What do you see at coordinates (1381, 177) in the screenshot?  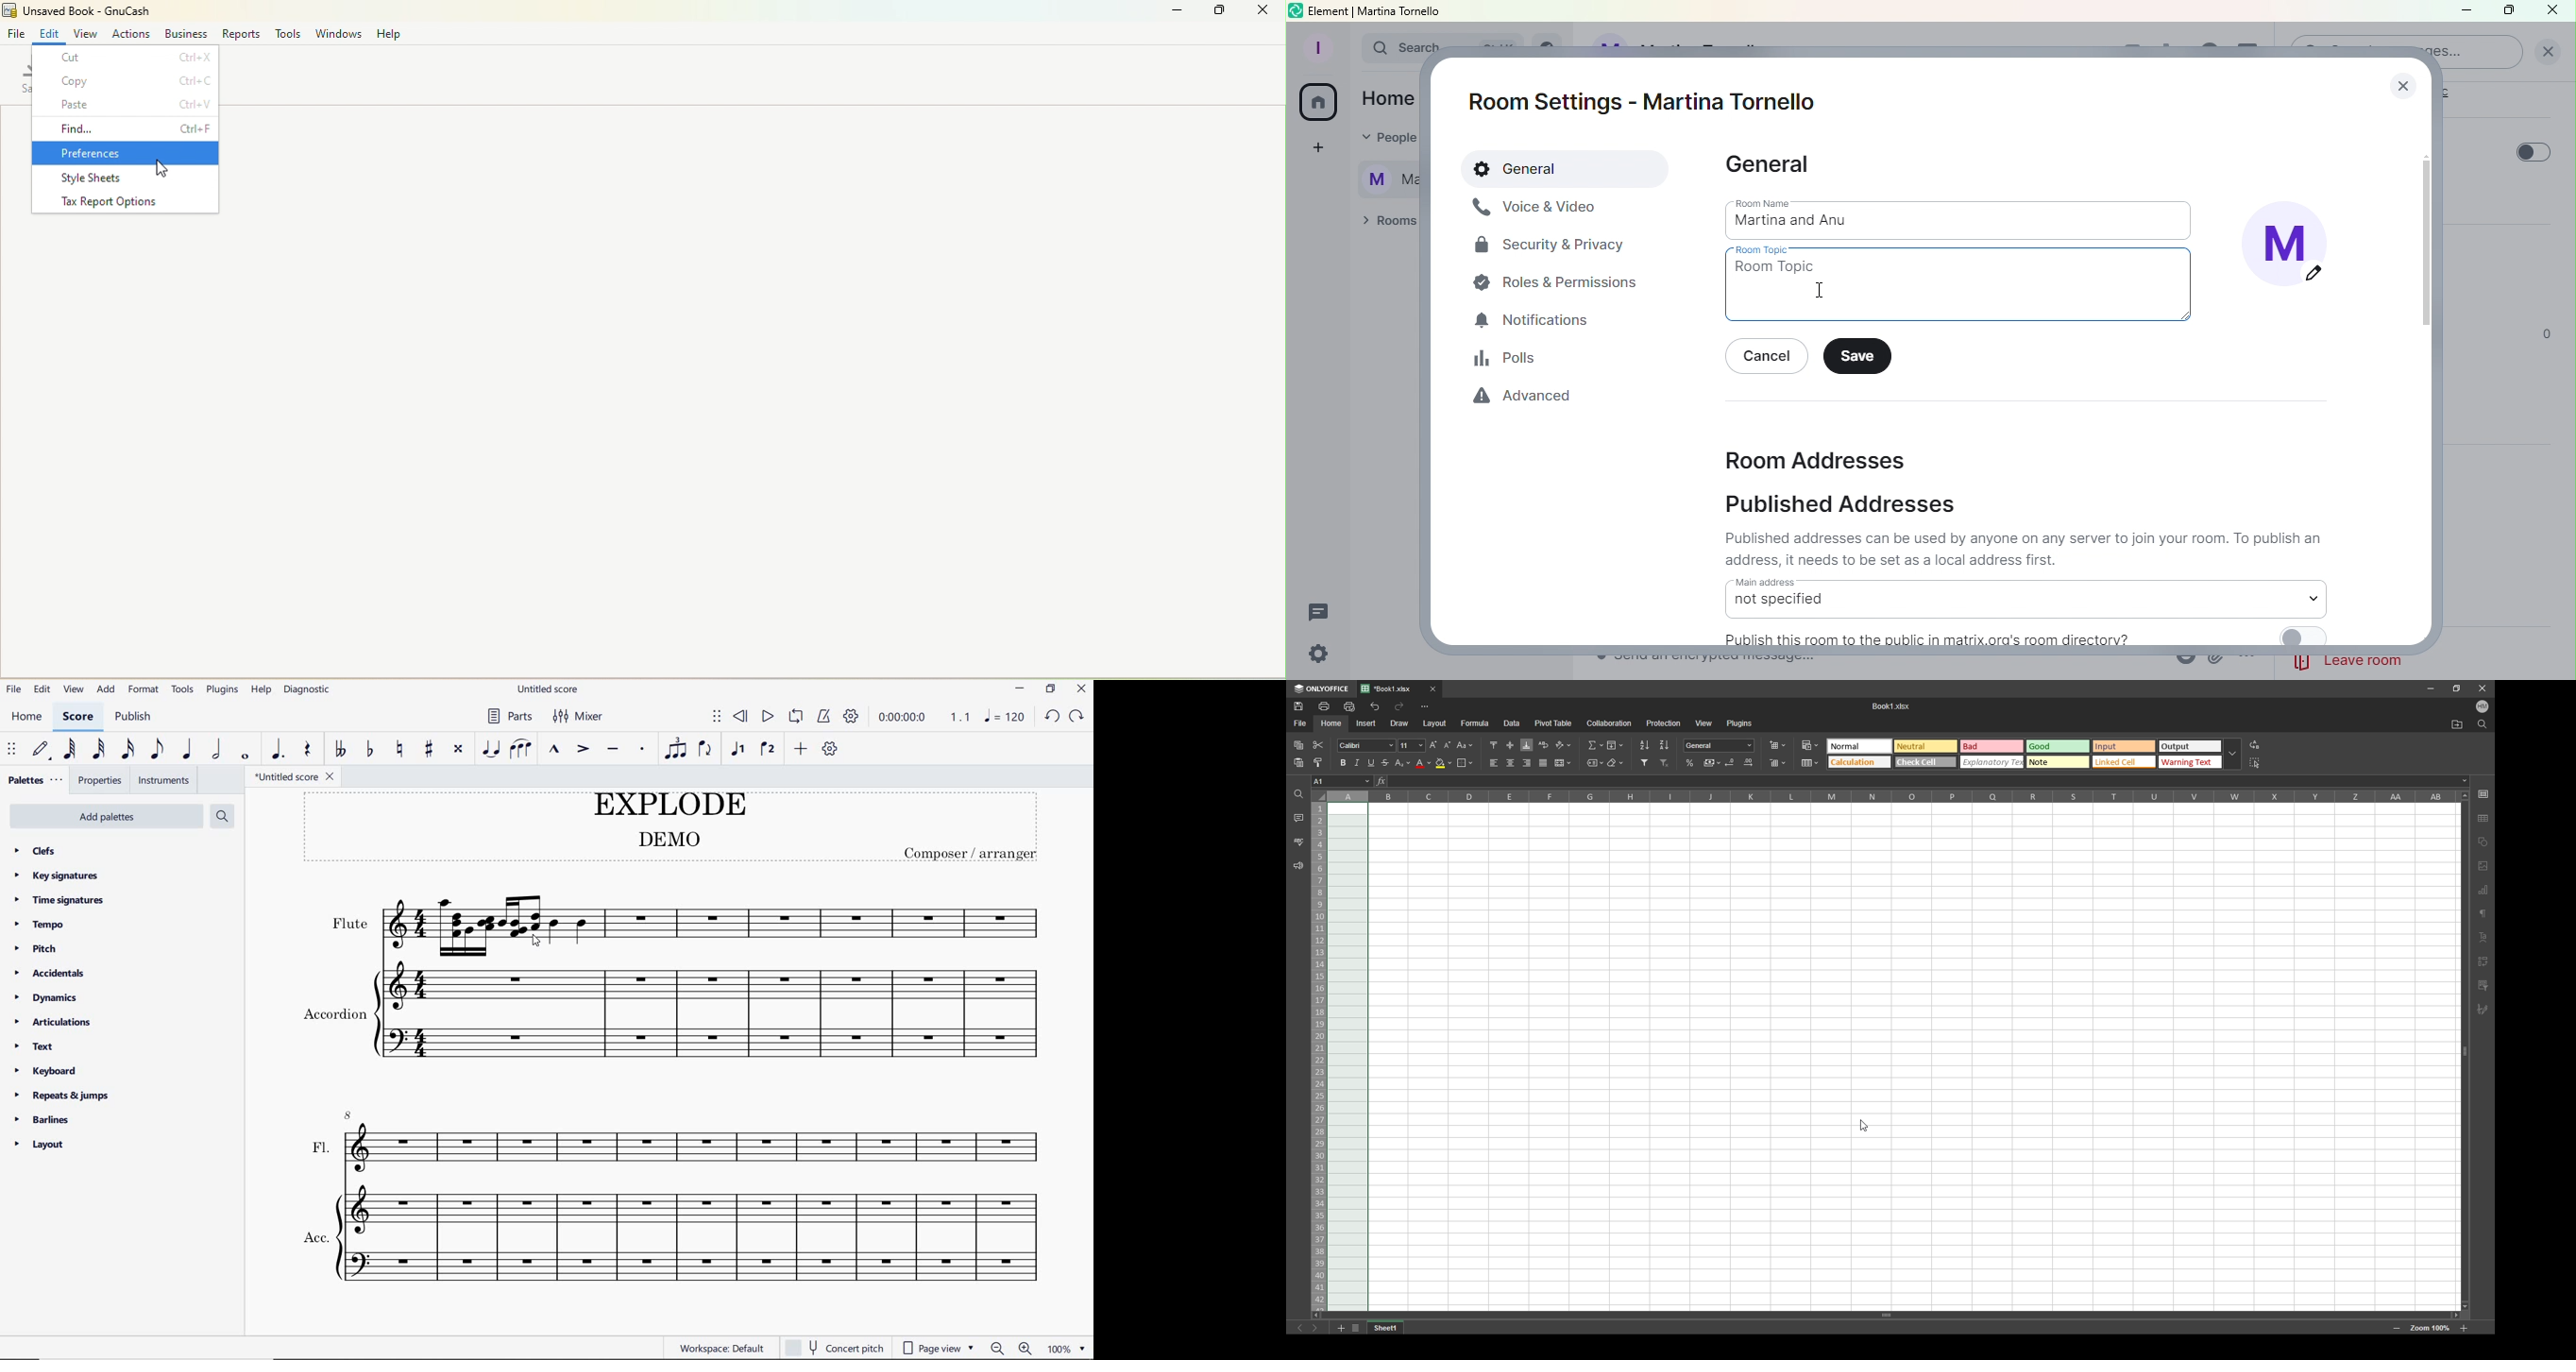 I see `Martina Tornello` at bounding box center [1381, 177].